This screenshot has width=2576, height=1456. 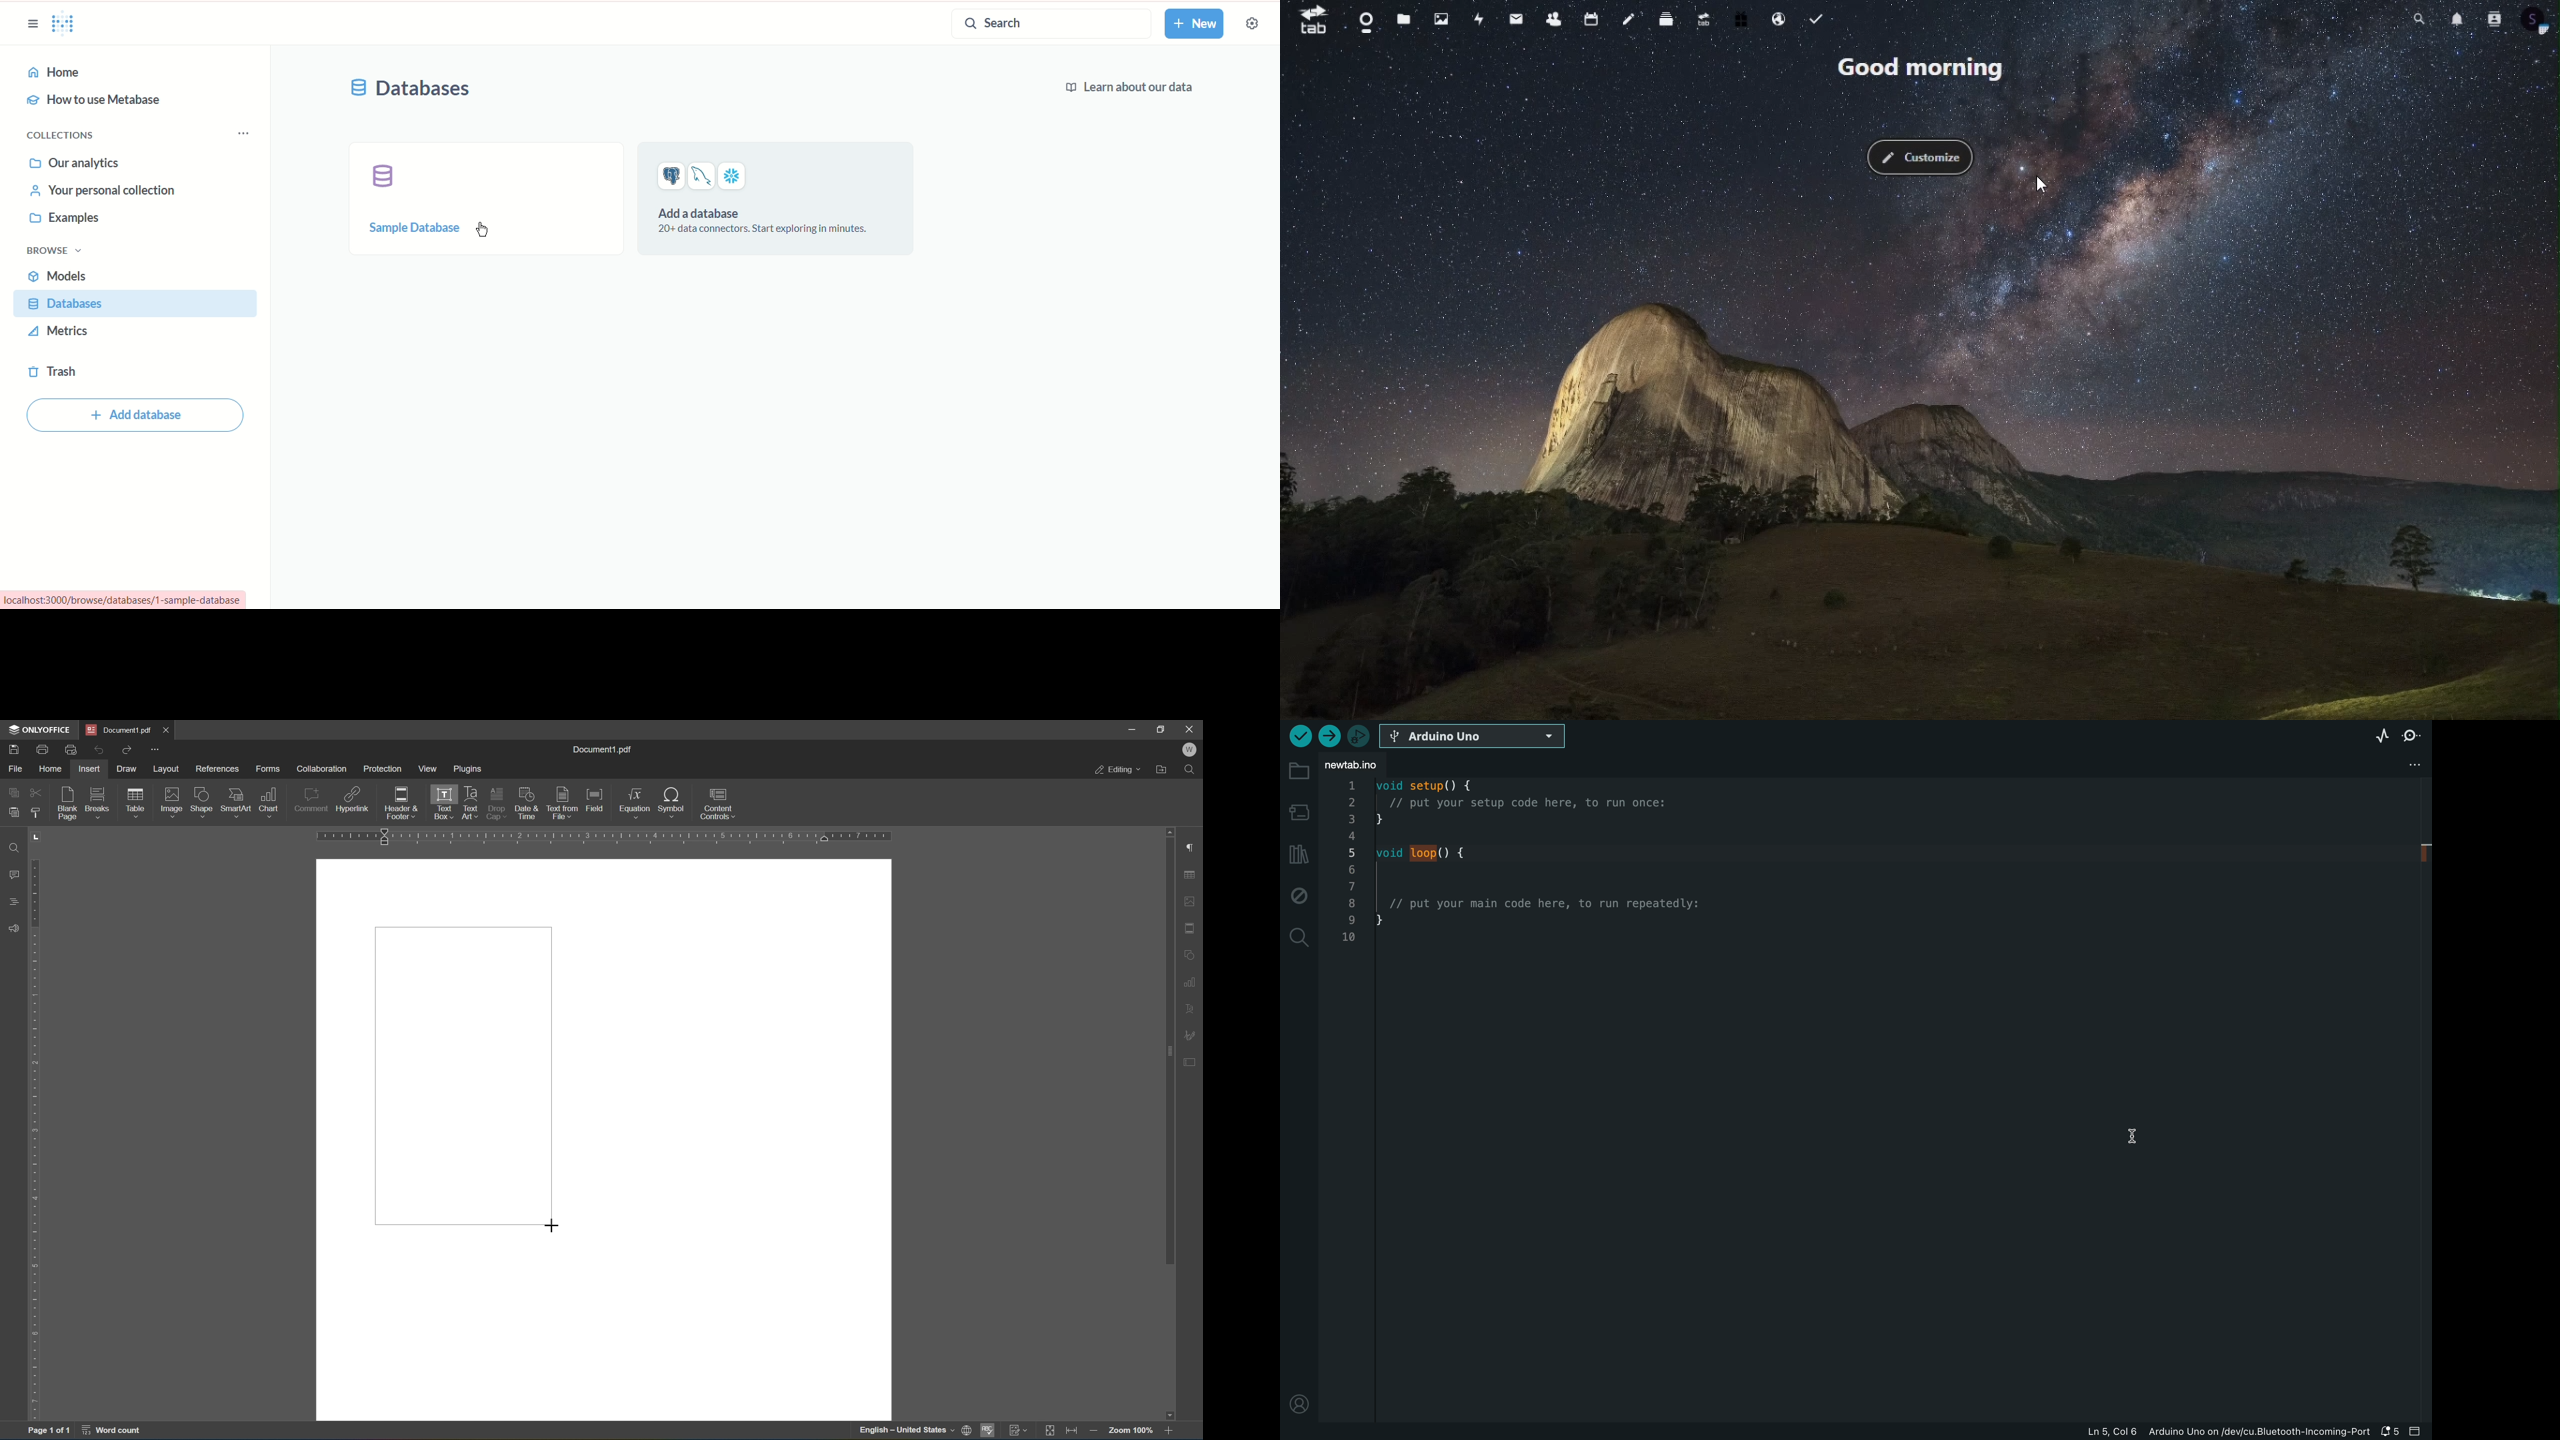 I want to click on track changes, so click(x=1019, y=1432).